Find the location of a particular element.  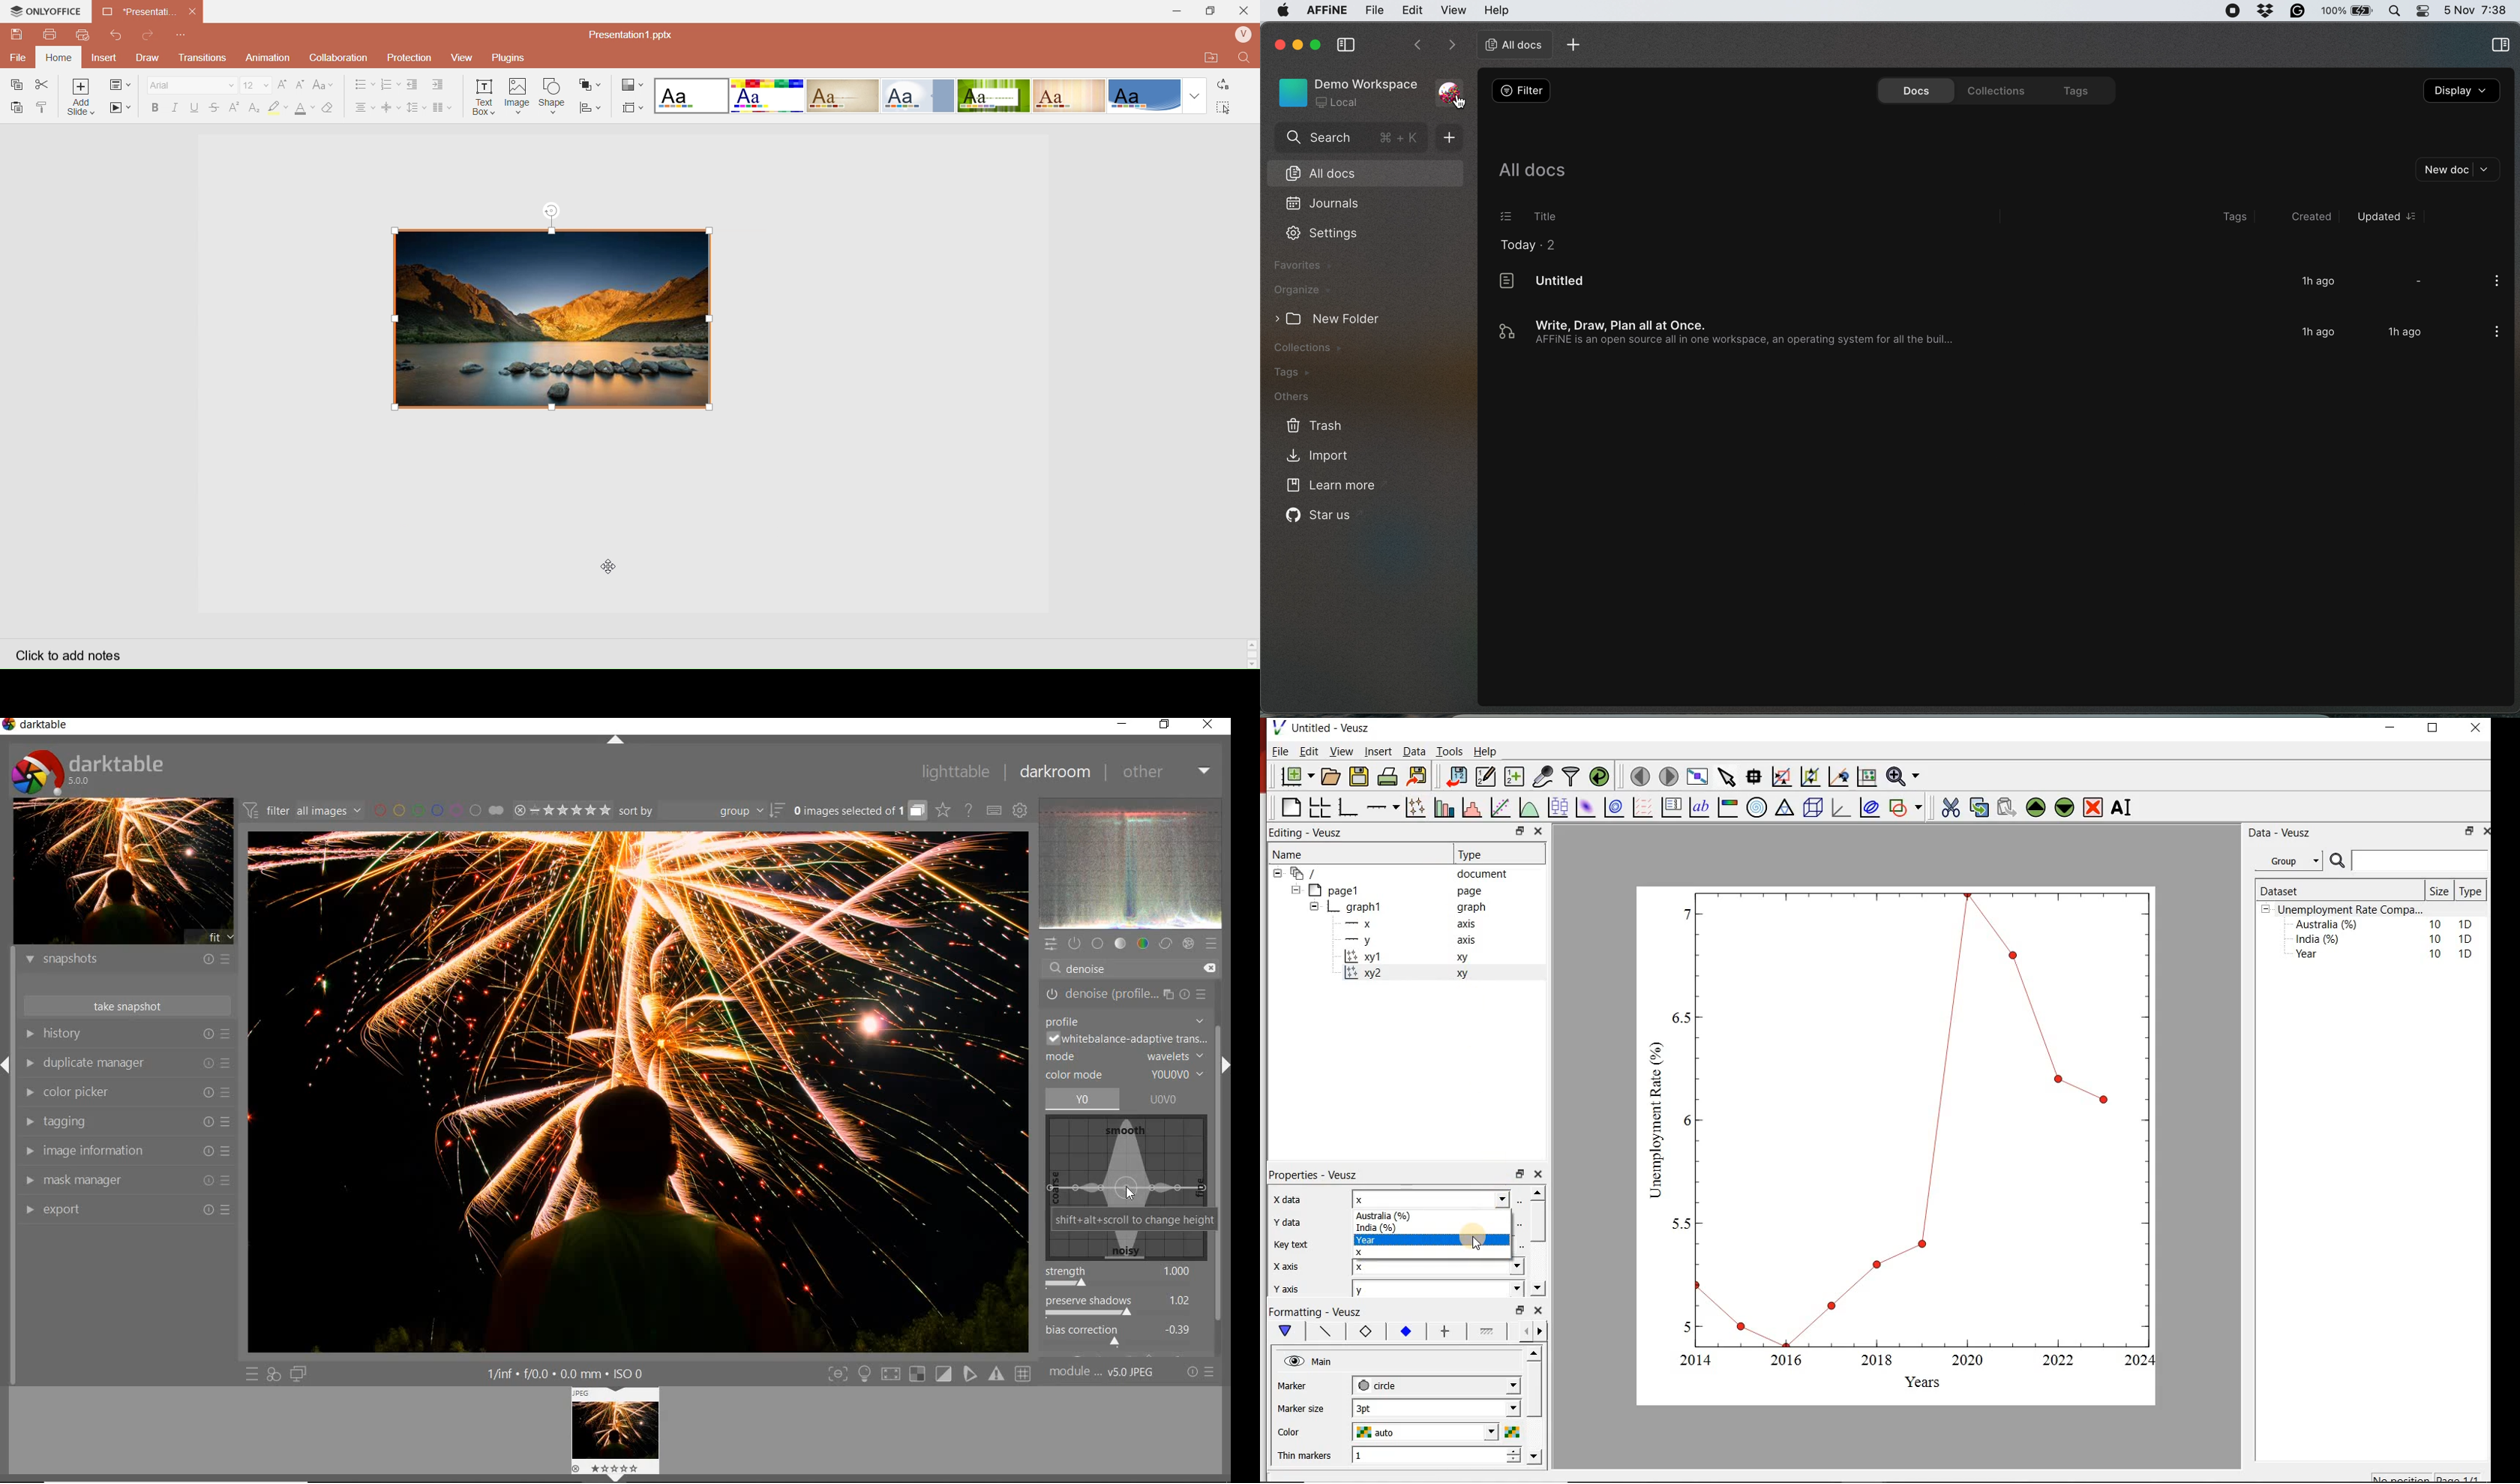

Redo is located at coordinates (117, 35).